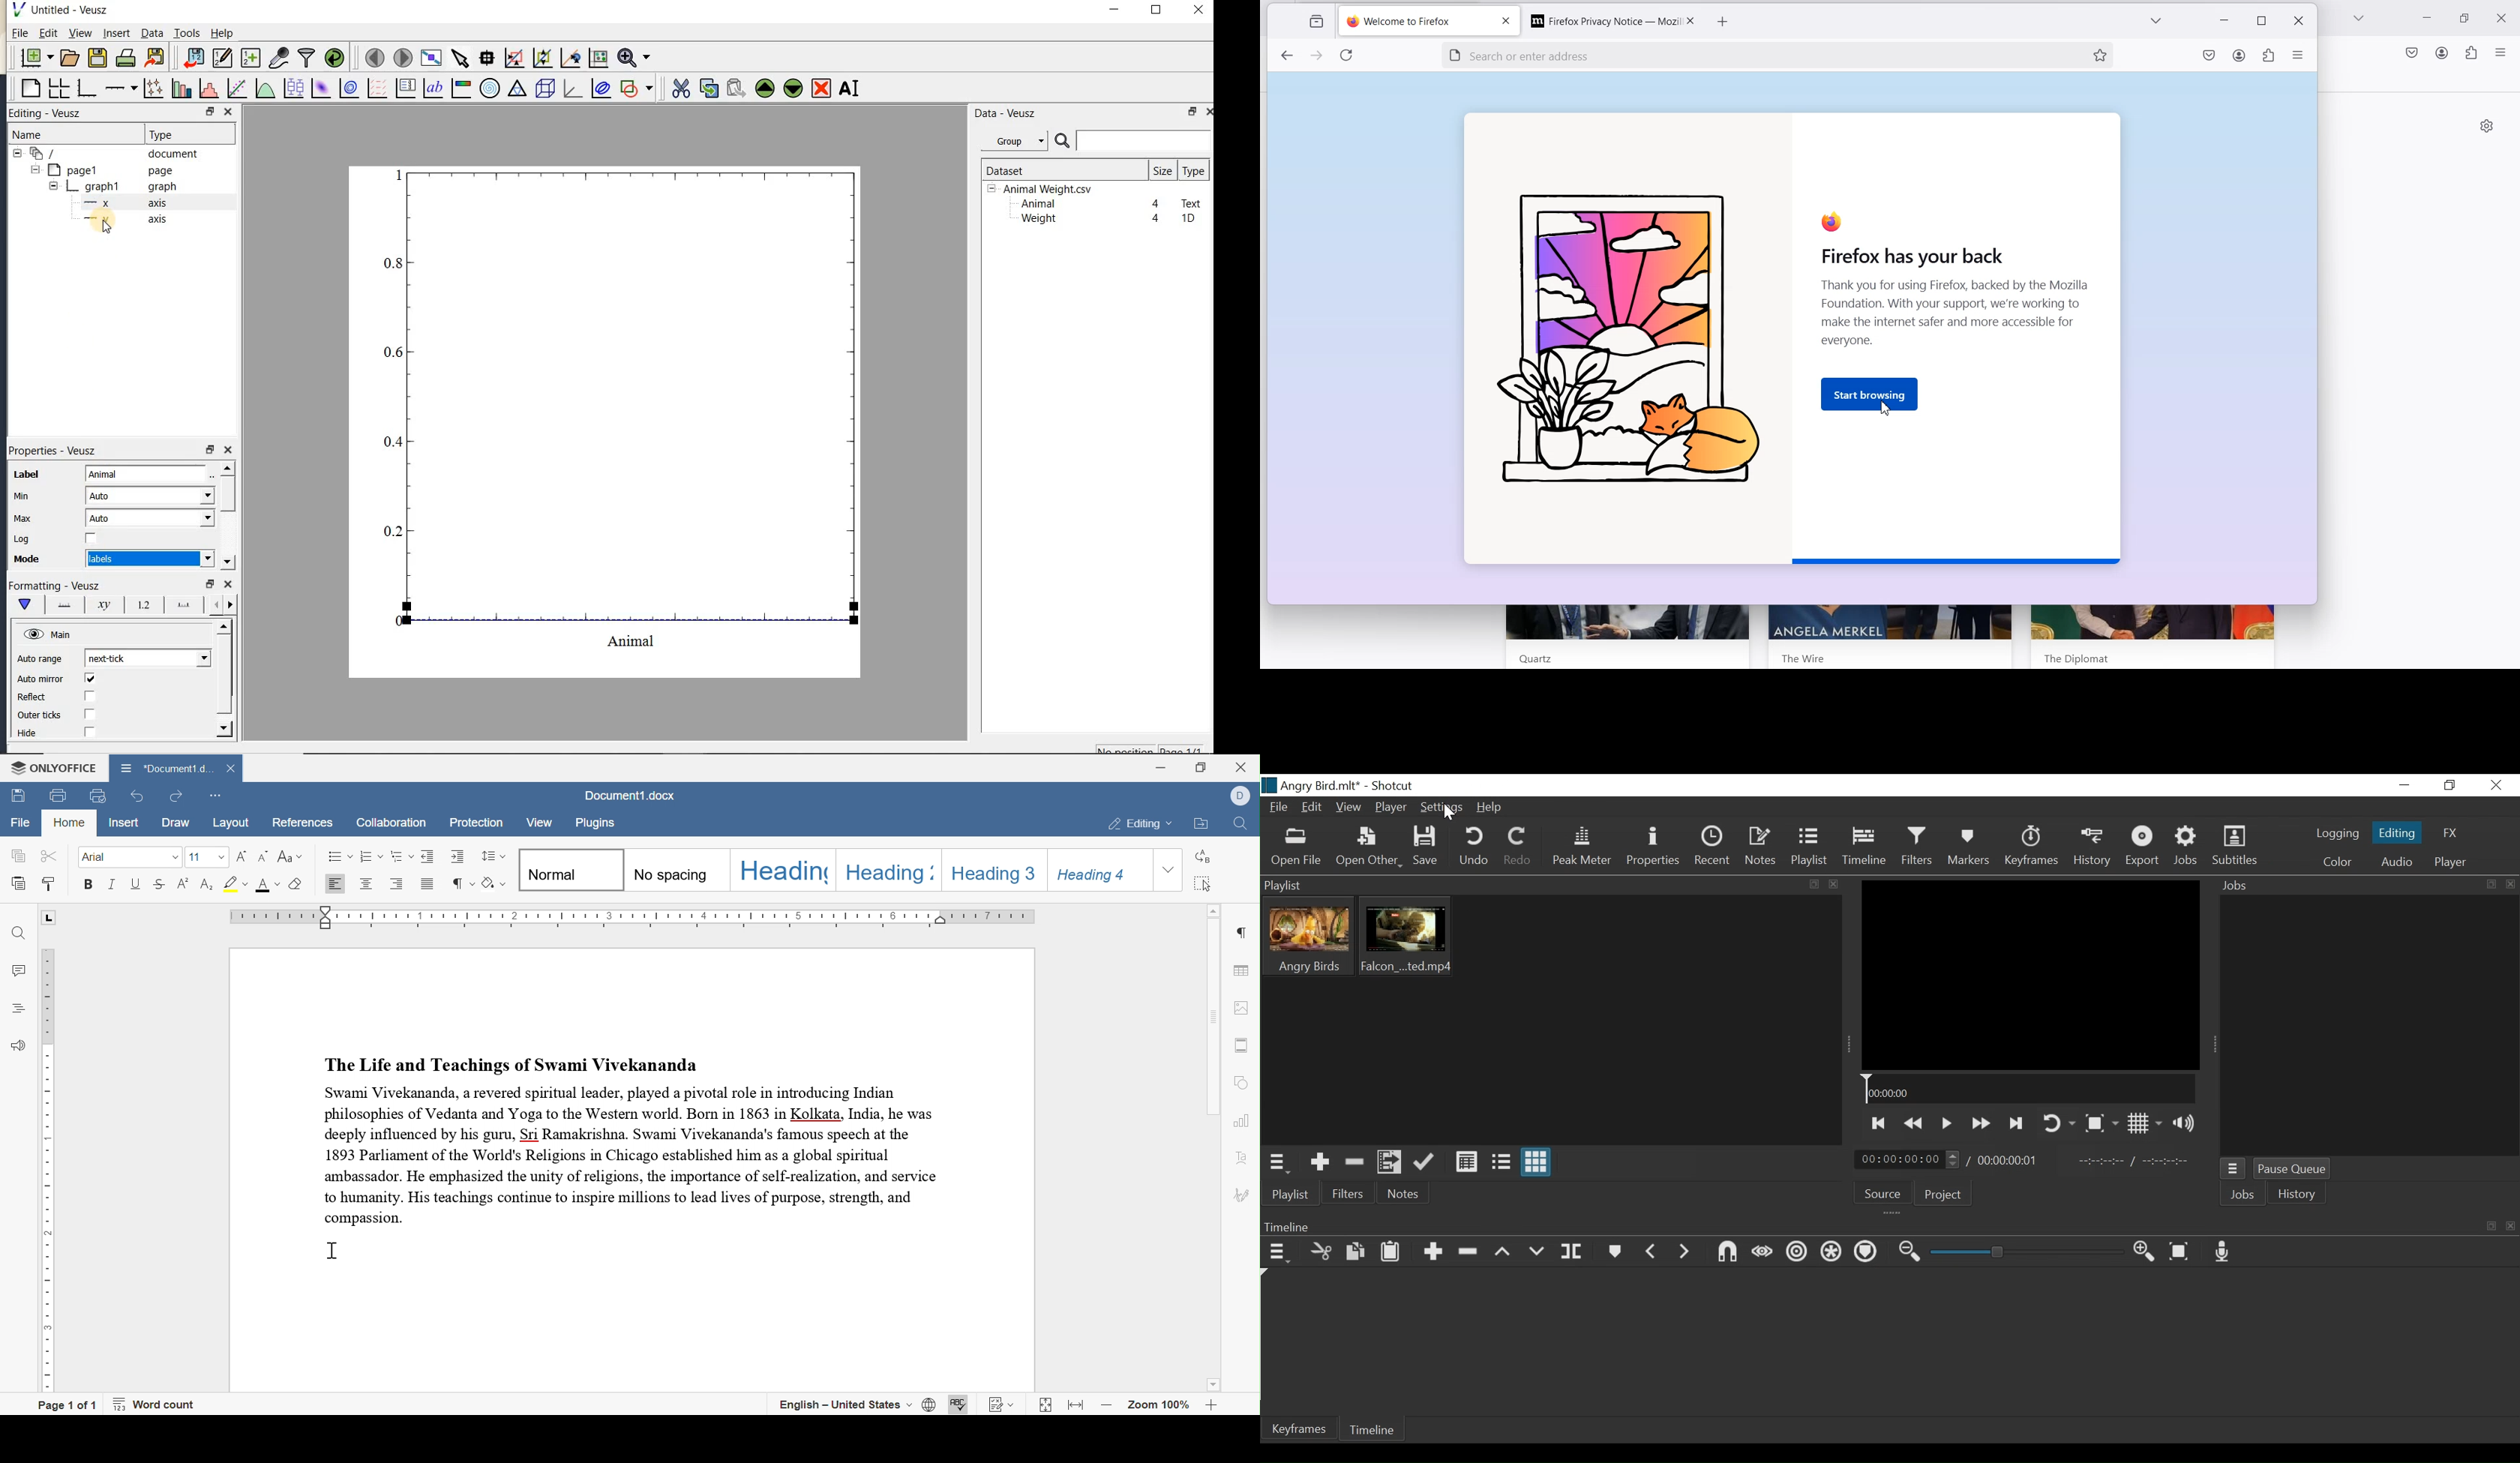 The height and width of the screenshot is (1484, 2520). What do you see at coordinates (1314, 22) in the screenshot?
I see `view recent browsing` at bounding box center [1314, 22].